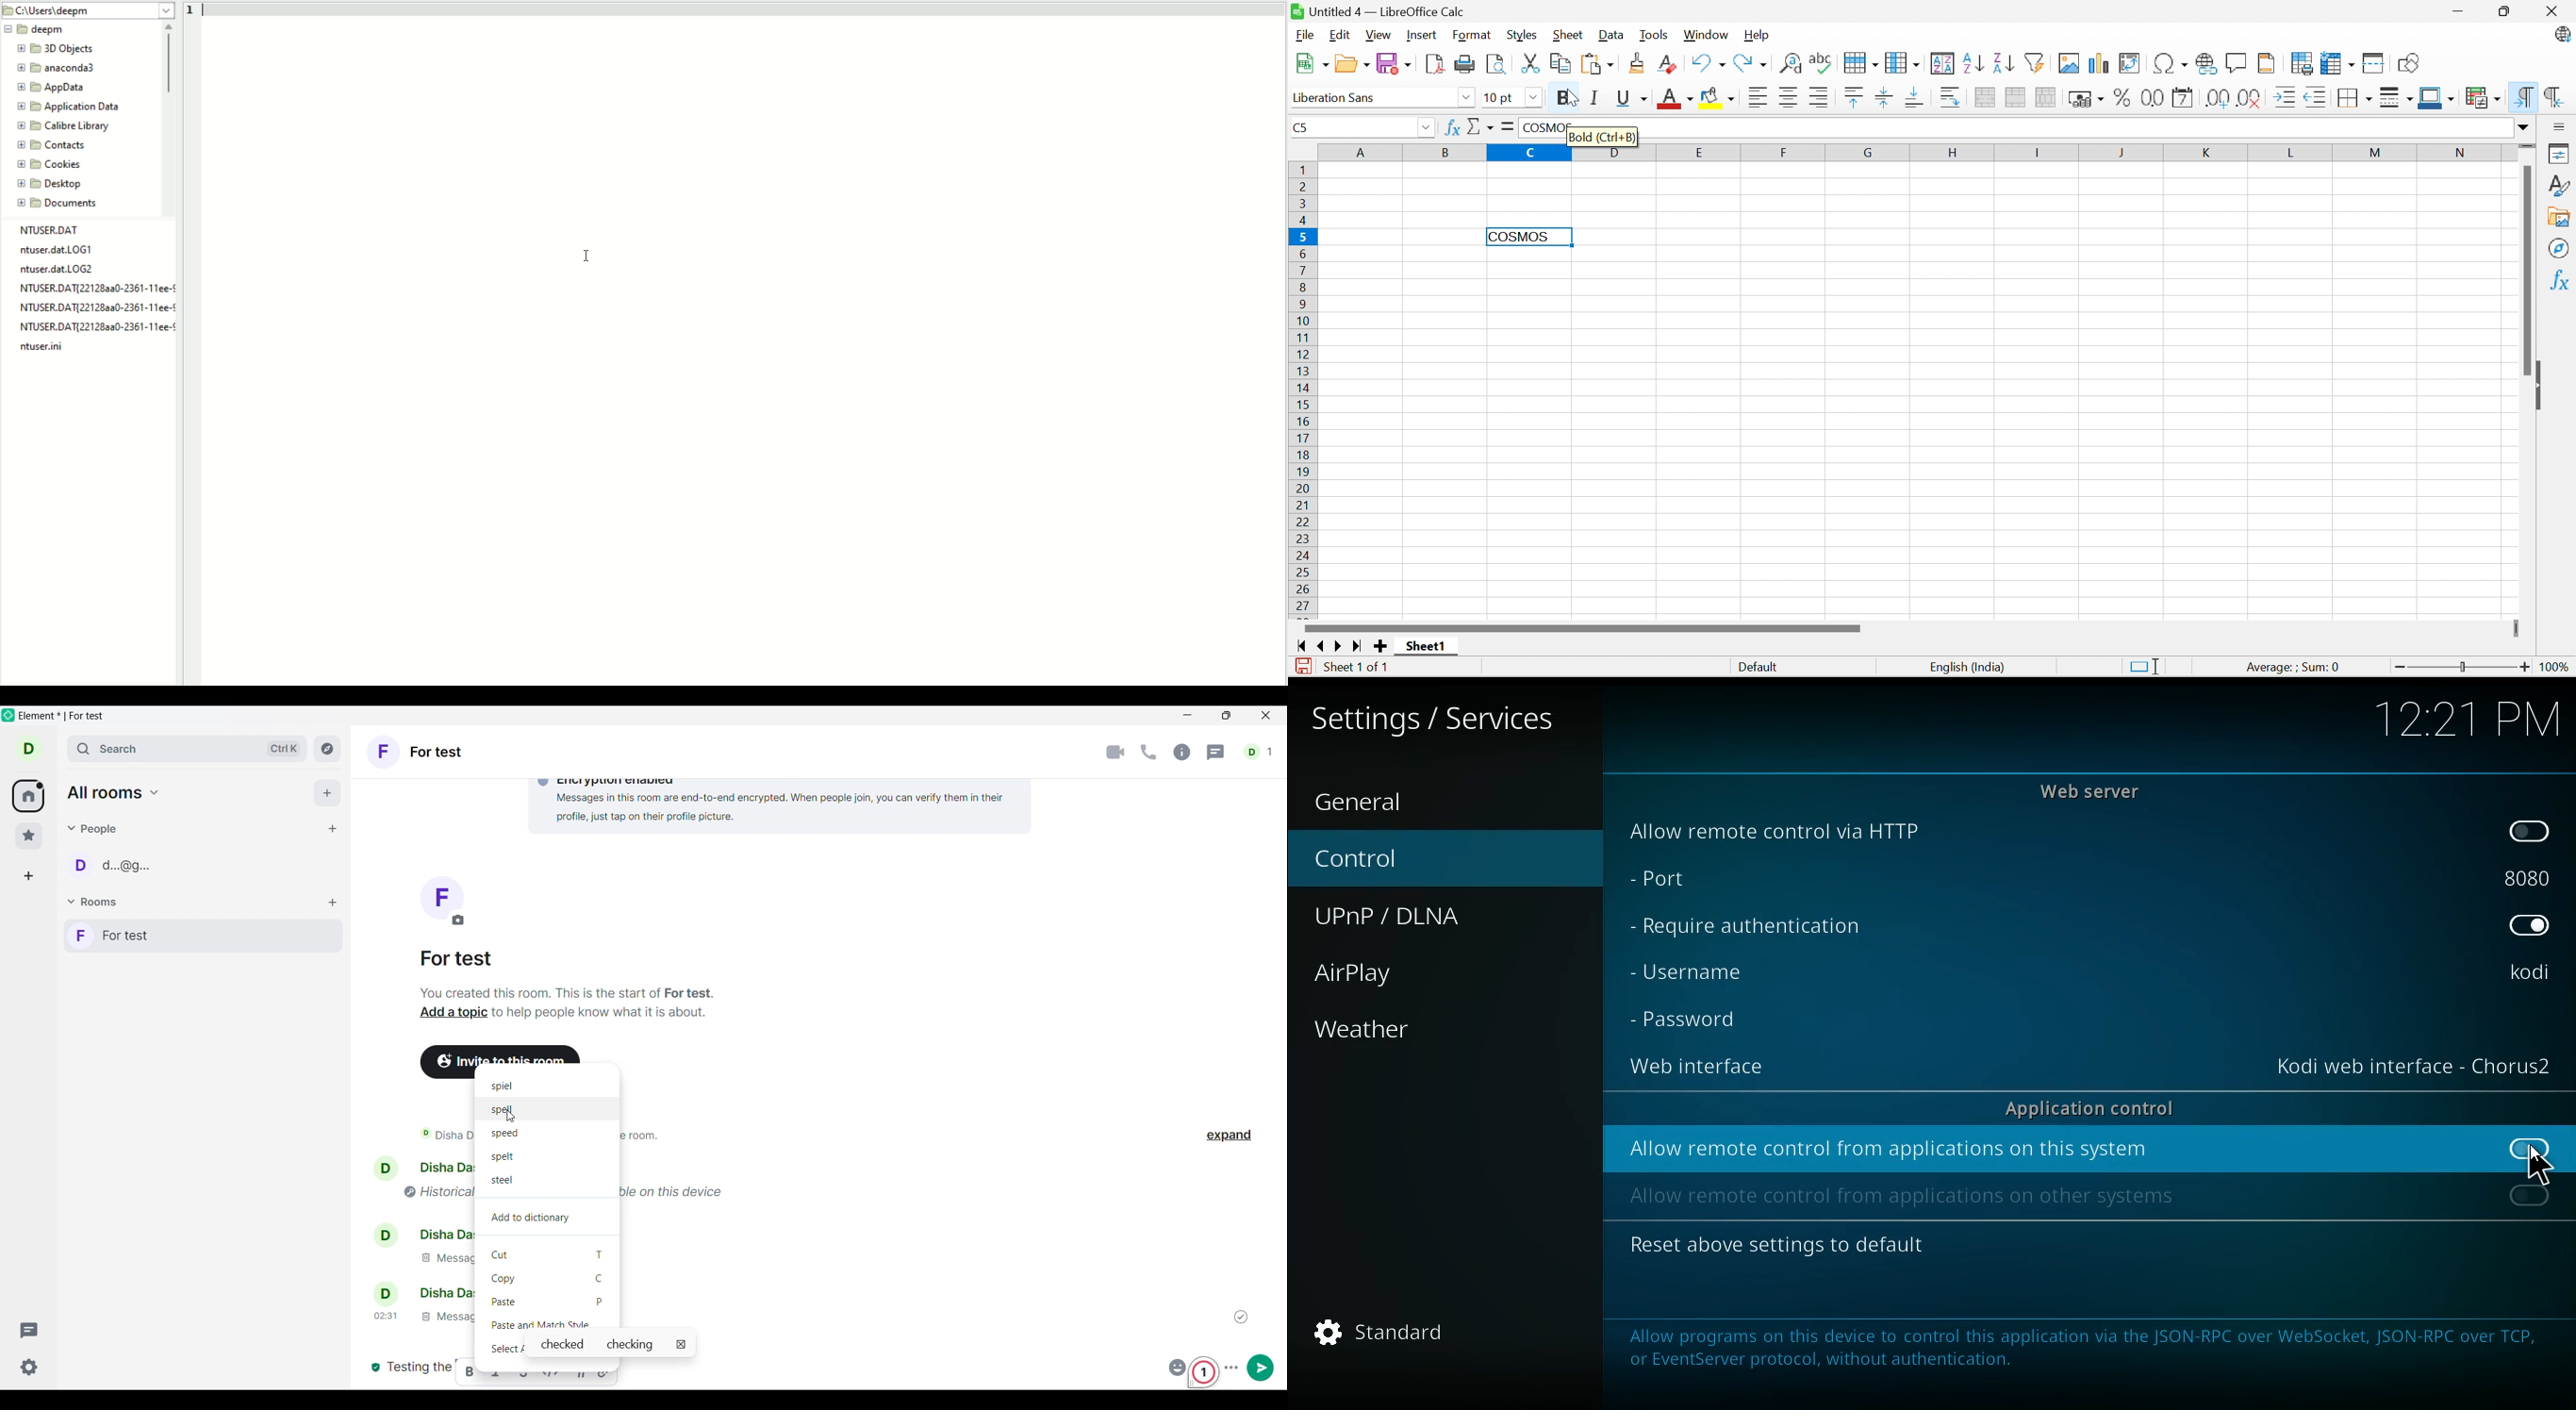 The width and height of the screenshot is (2576, 1428). I want to click on folder name , so click(56, 49).